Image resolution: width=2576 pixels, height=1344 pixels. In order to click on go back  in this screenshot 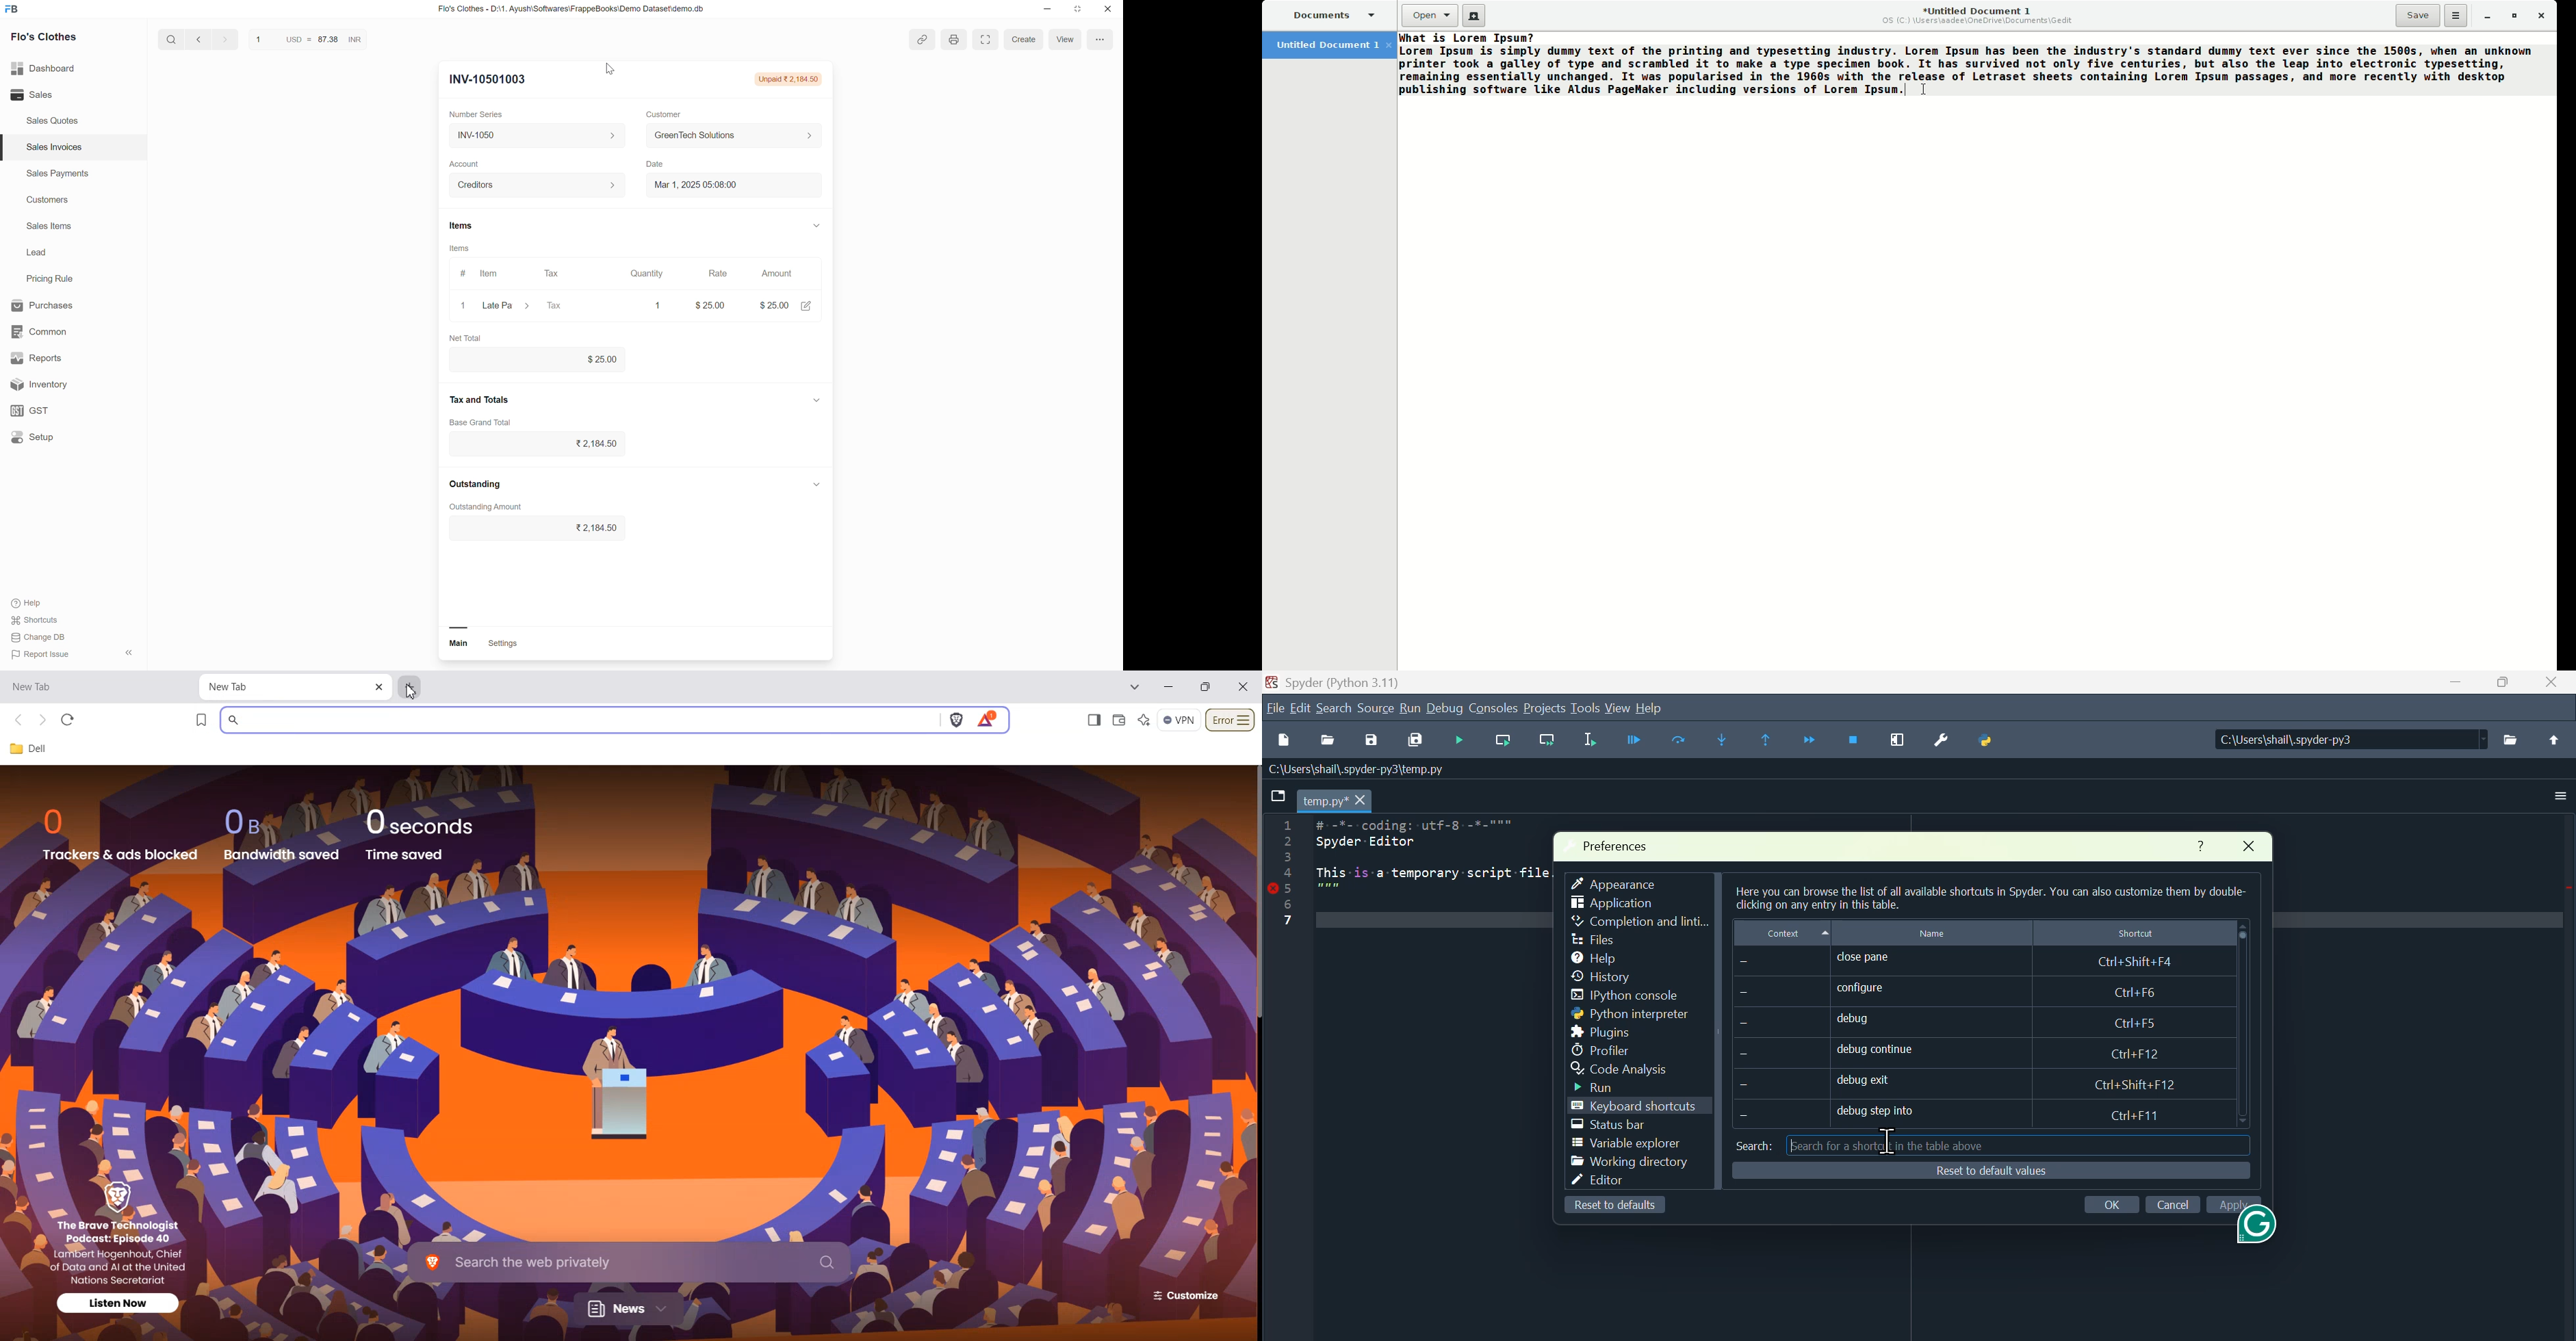, I will do `click(198, 41)`.